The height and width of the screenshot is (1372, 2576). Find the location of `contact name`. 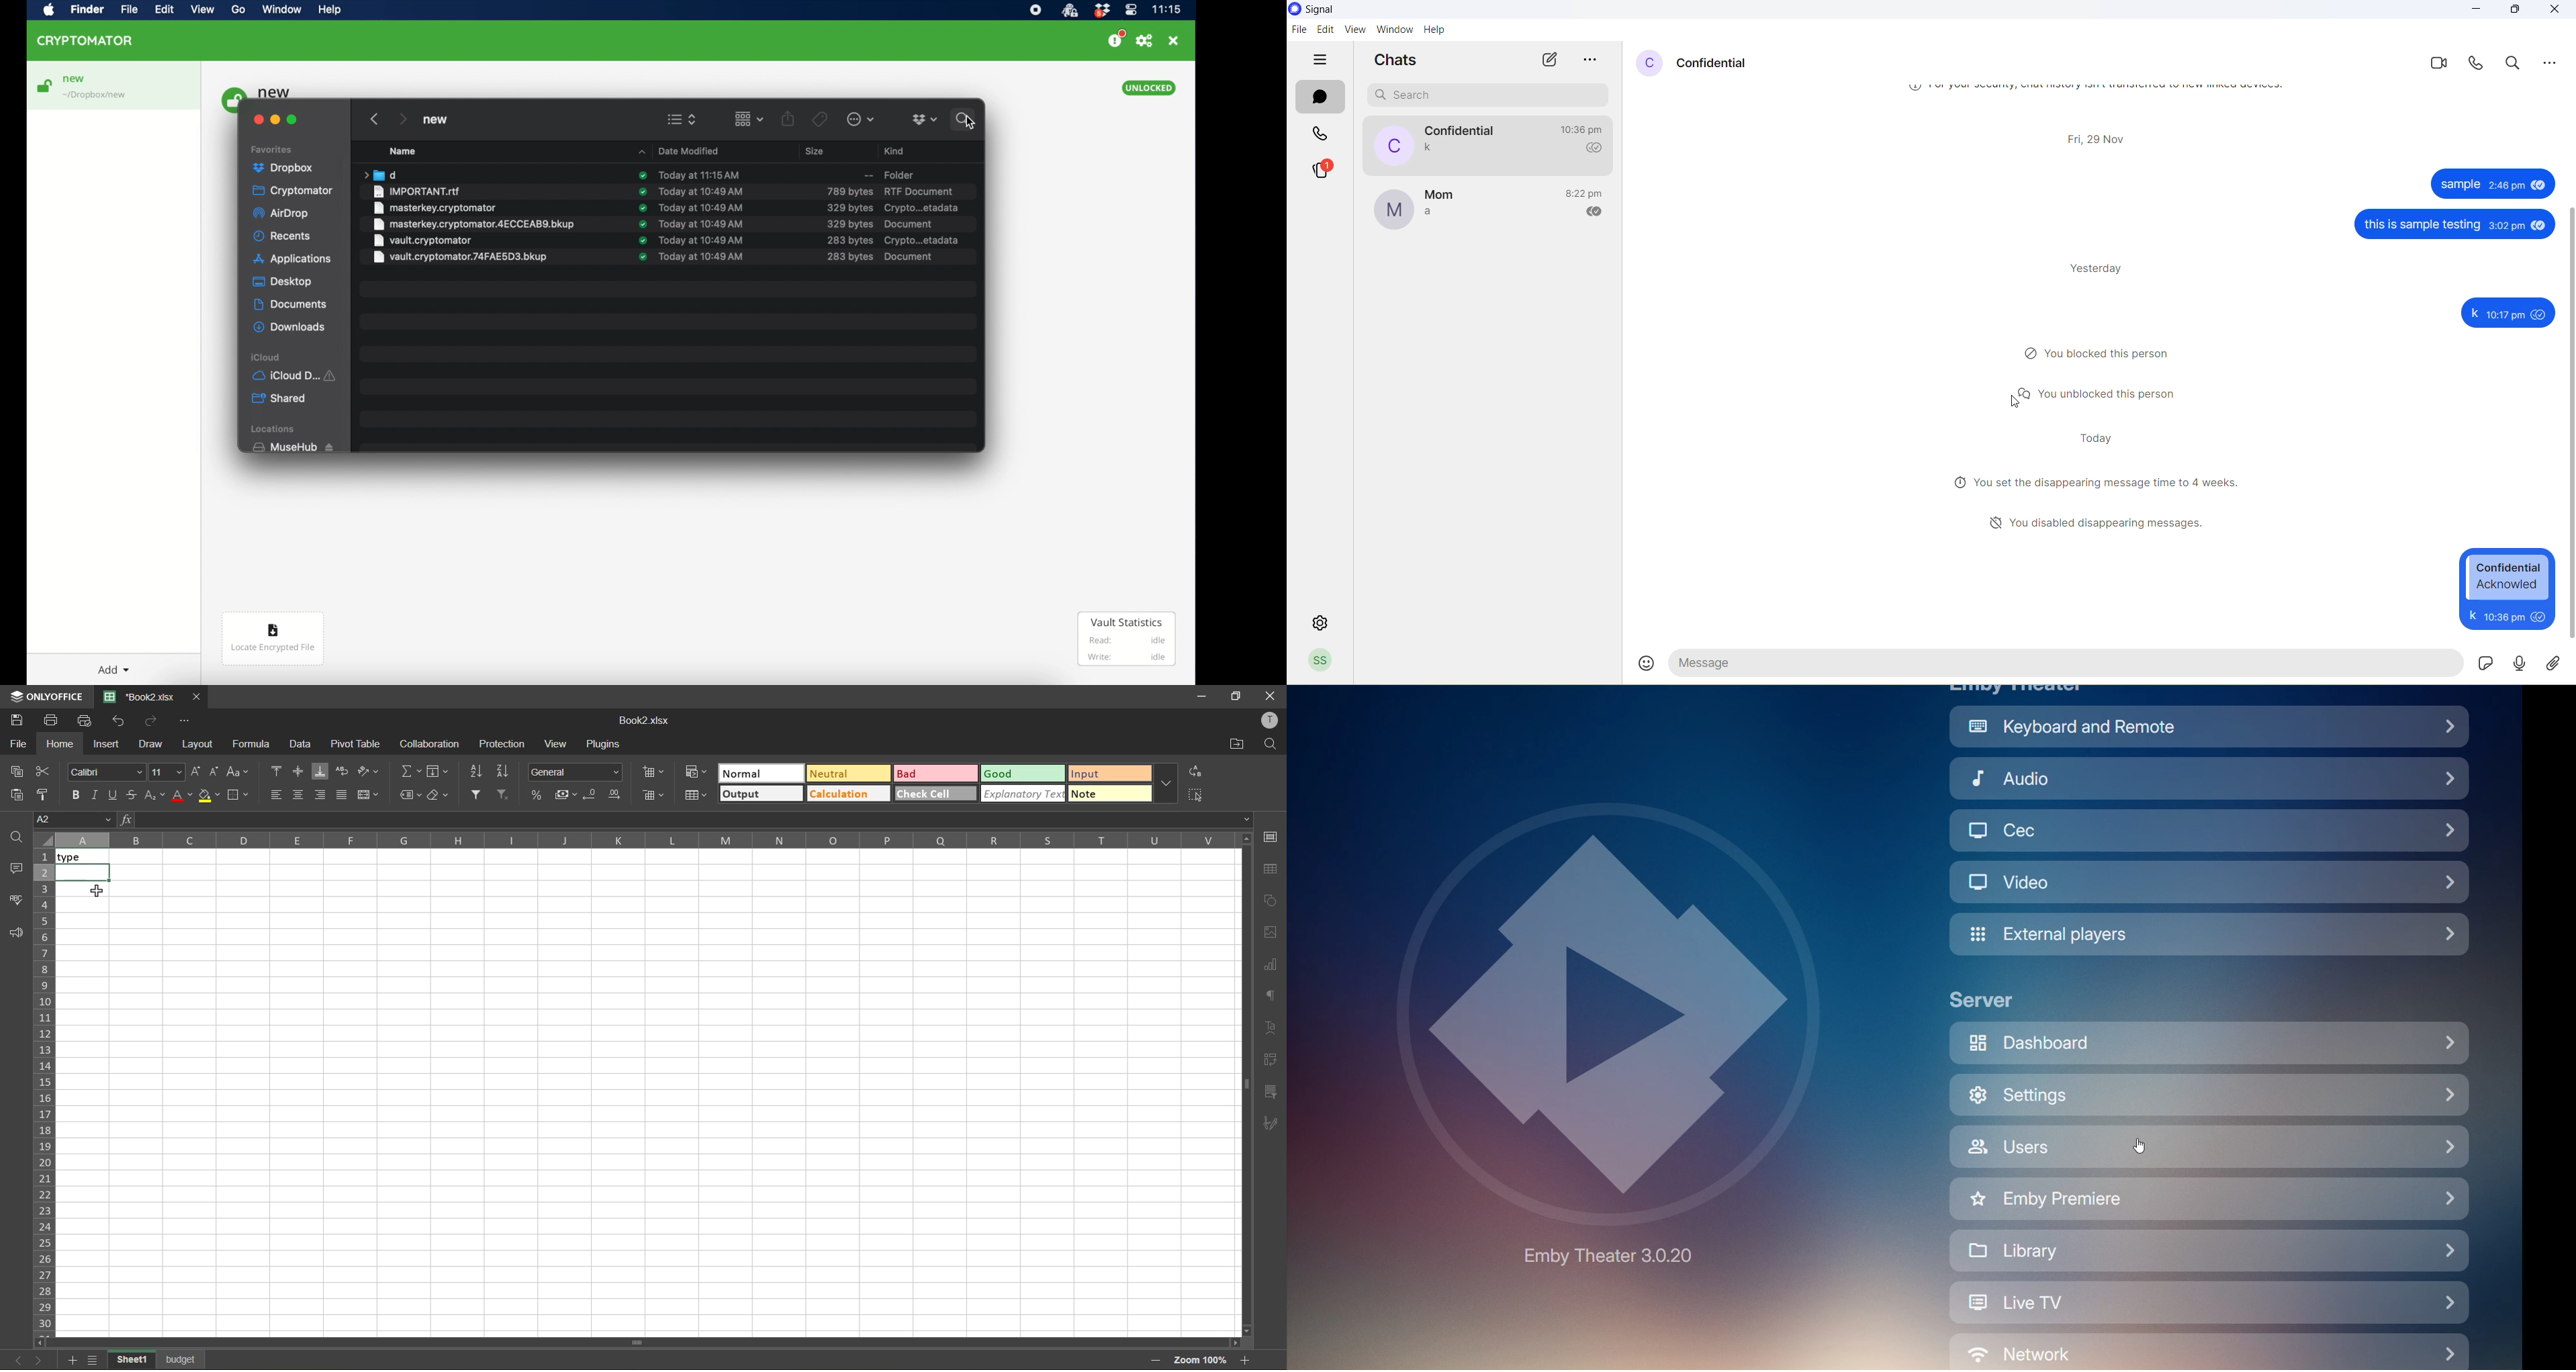

contact name is located at coordinates (1446, 195).